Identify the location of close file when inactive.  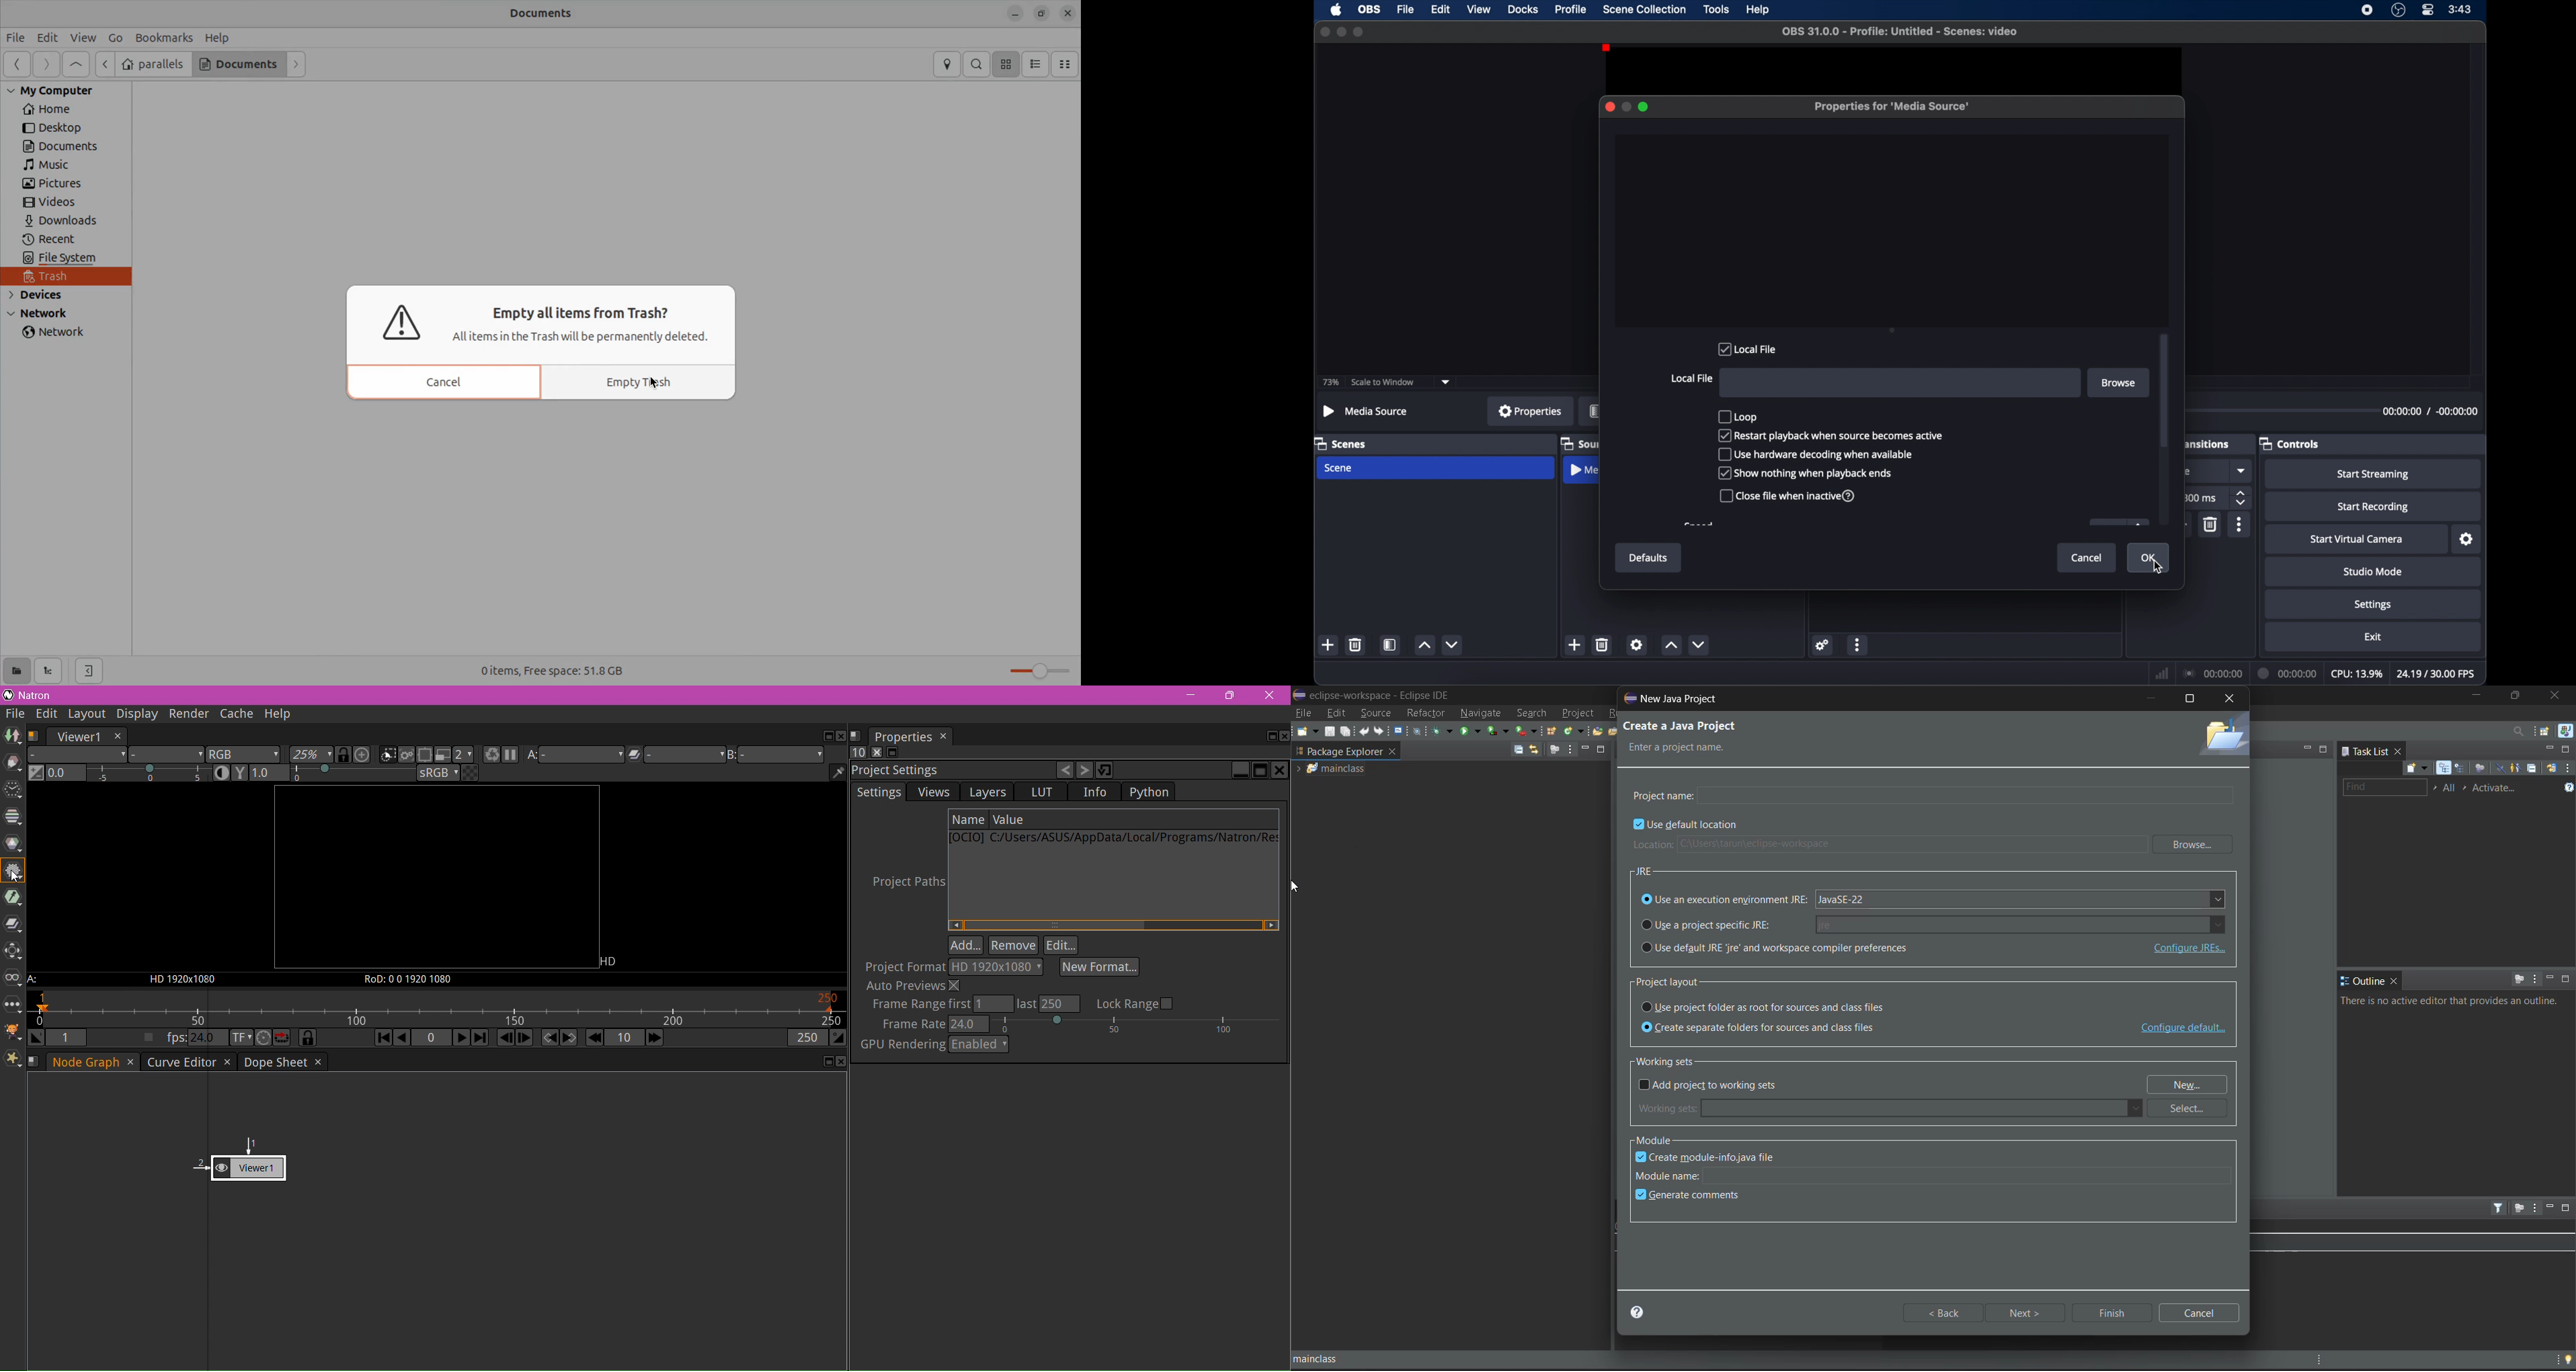
(1788, 495).